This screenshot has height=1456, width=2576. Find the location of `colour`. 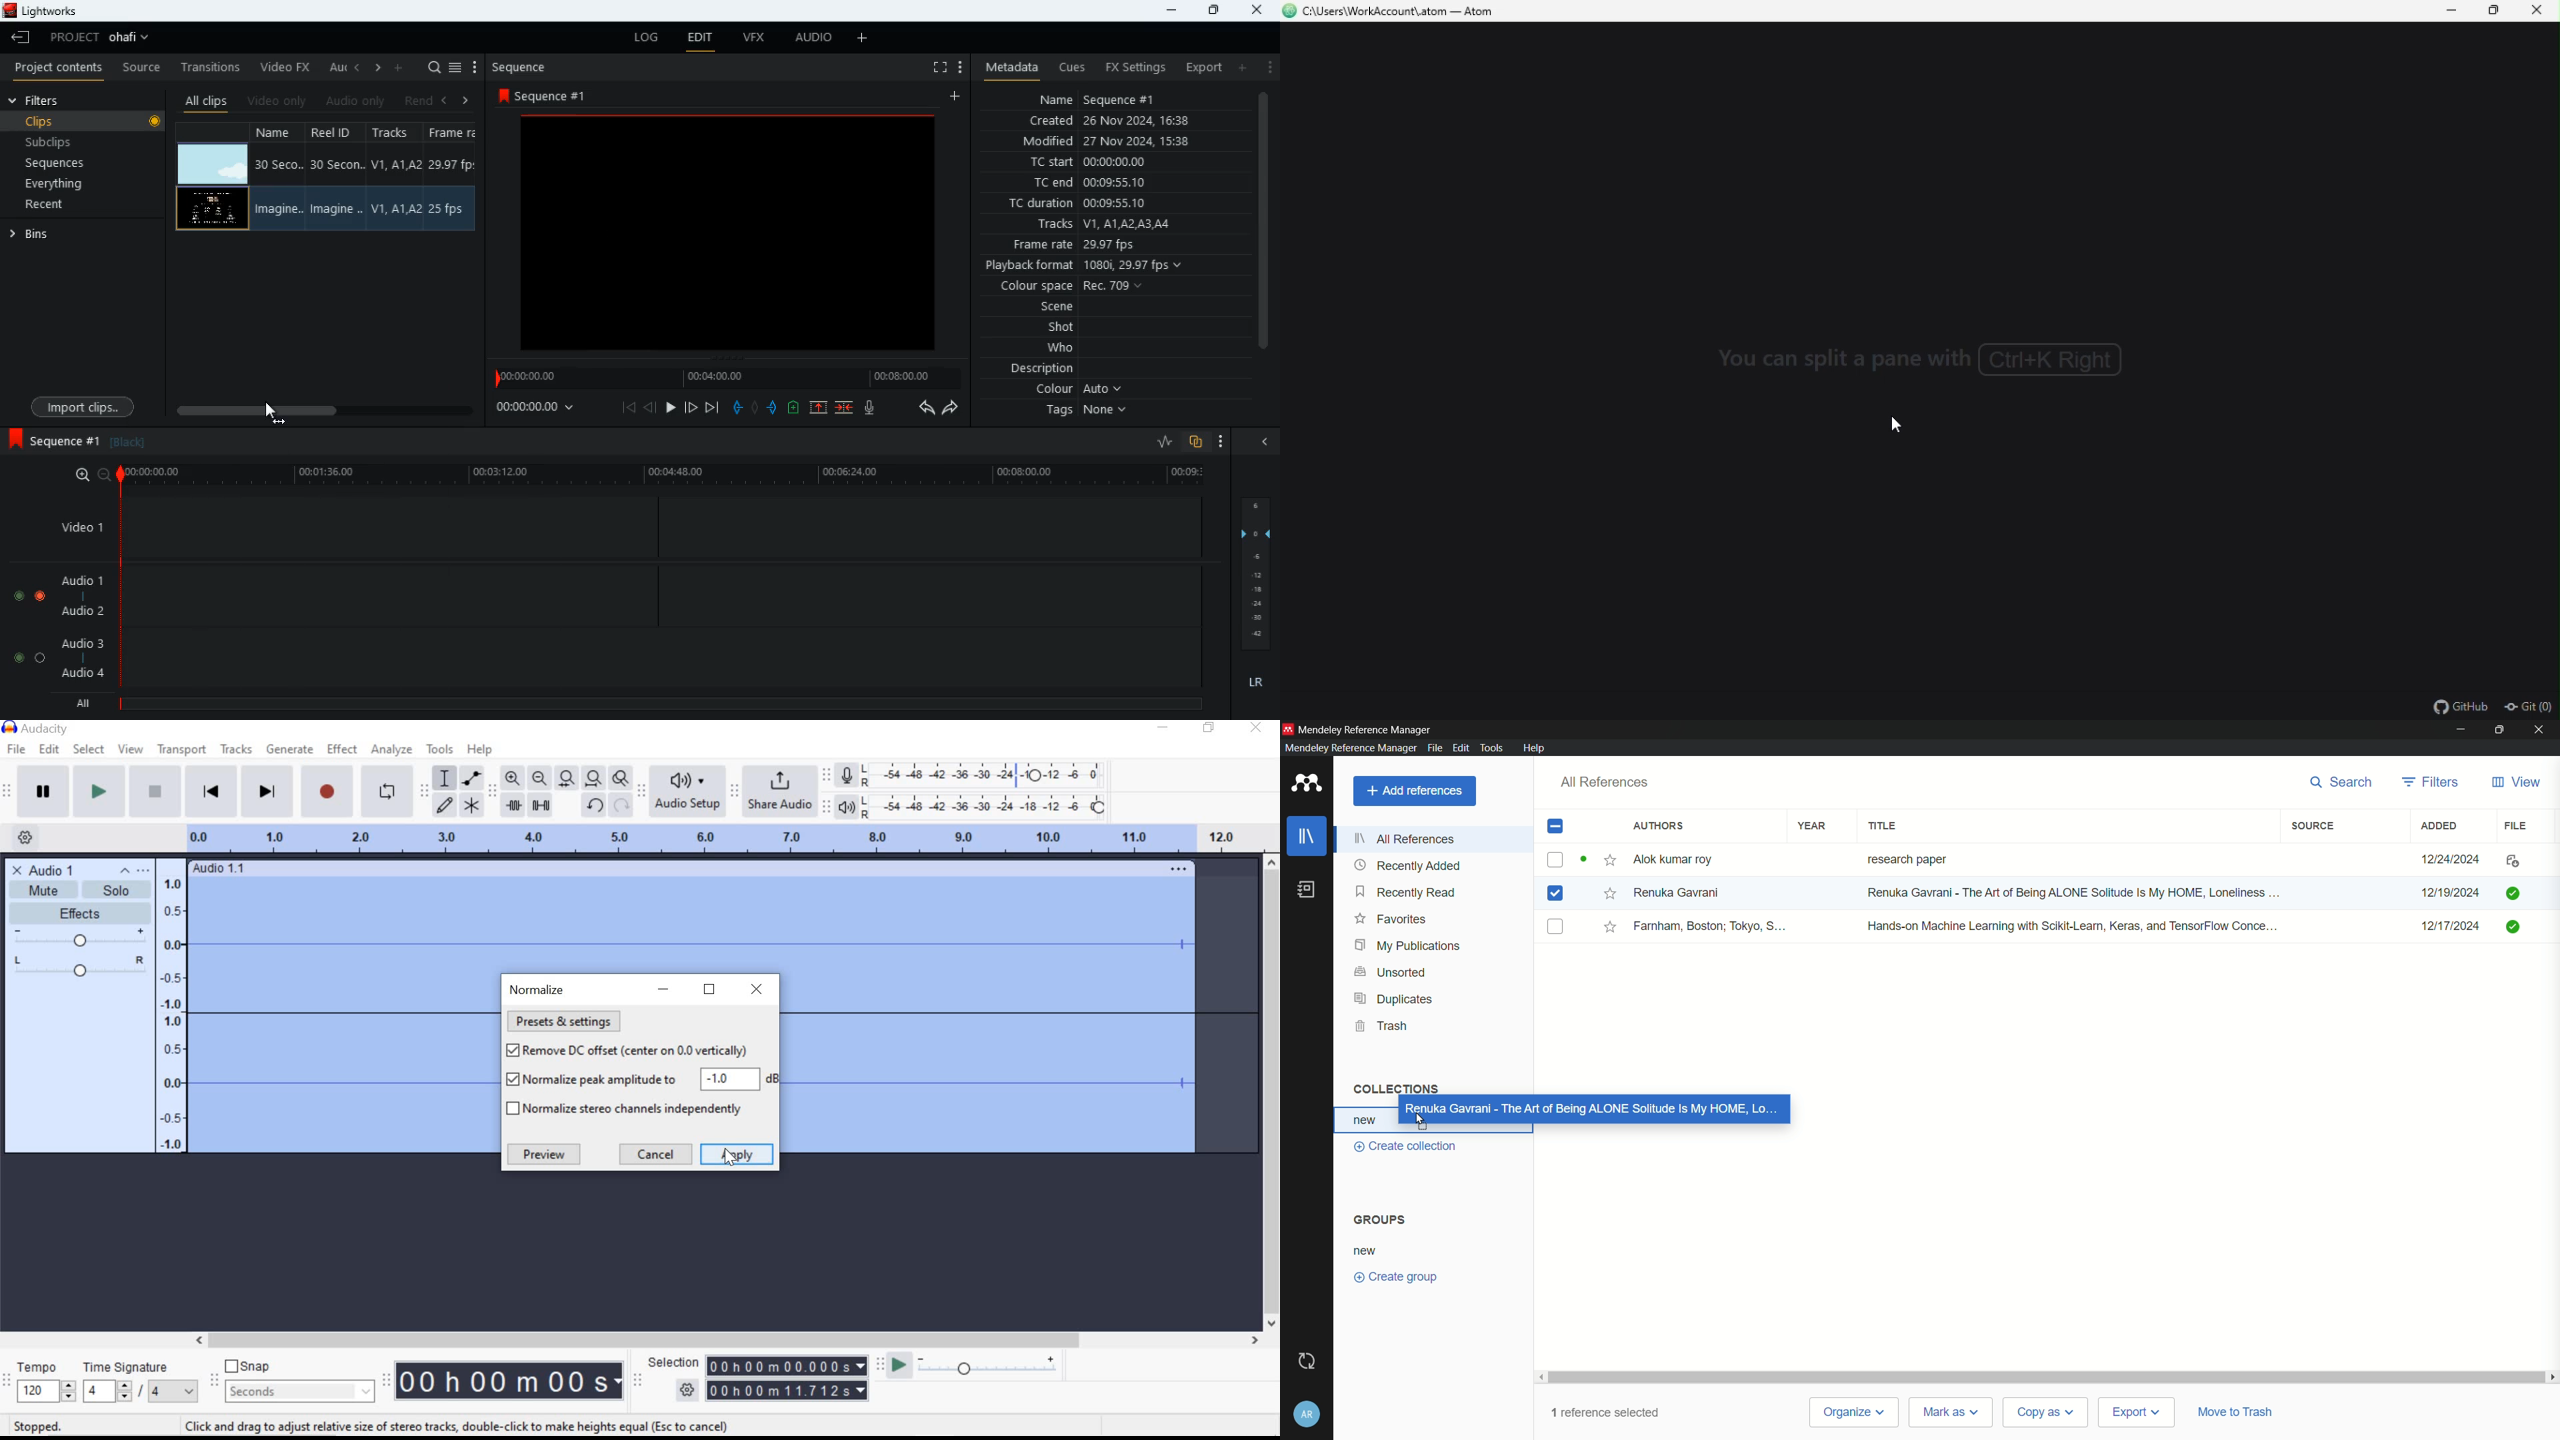

colour is located at coordinates (1070, 389).